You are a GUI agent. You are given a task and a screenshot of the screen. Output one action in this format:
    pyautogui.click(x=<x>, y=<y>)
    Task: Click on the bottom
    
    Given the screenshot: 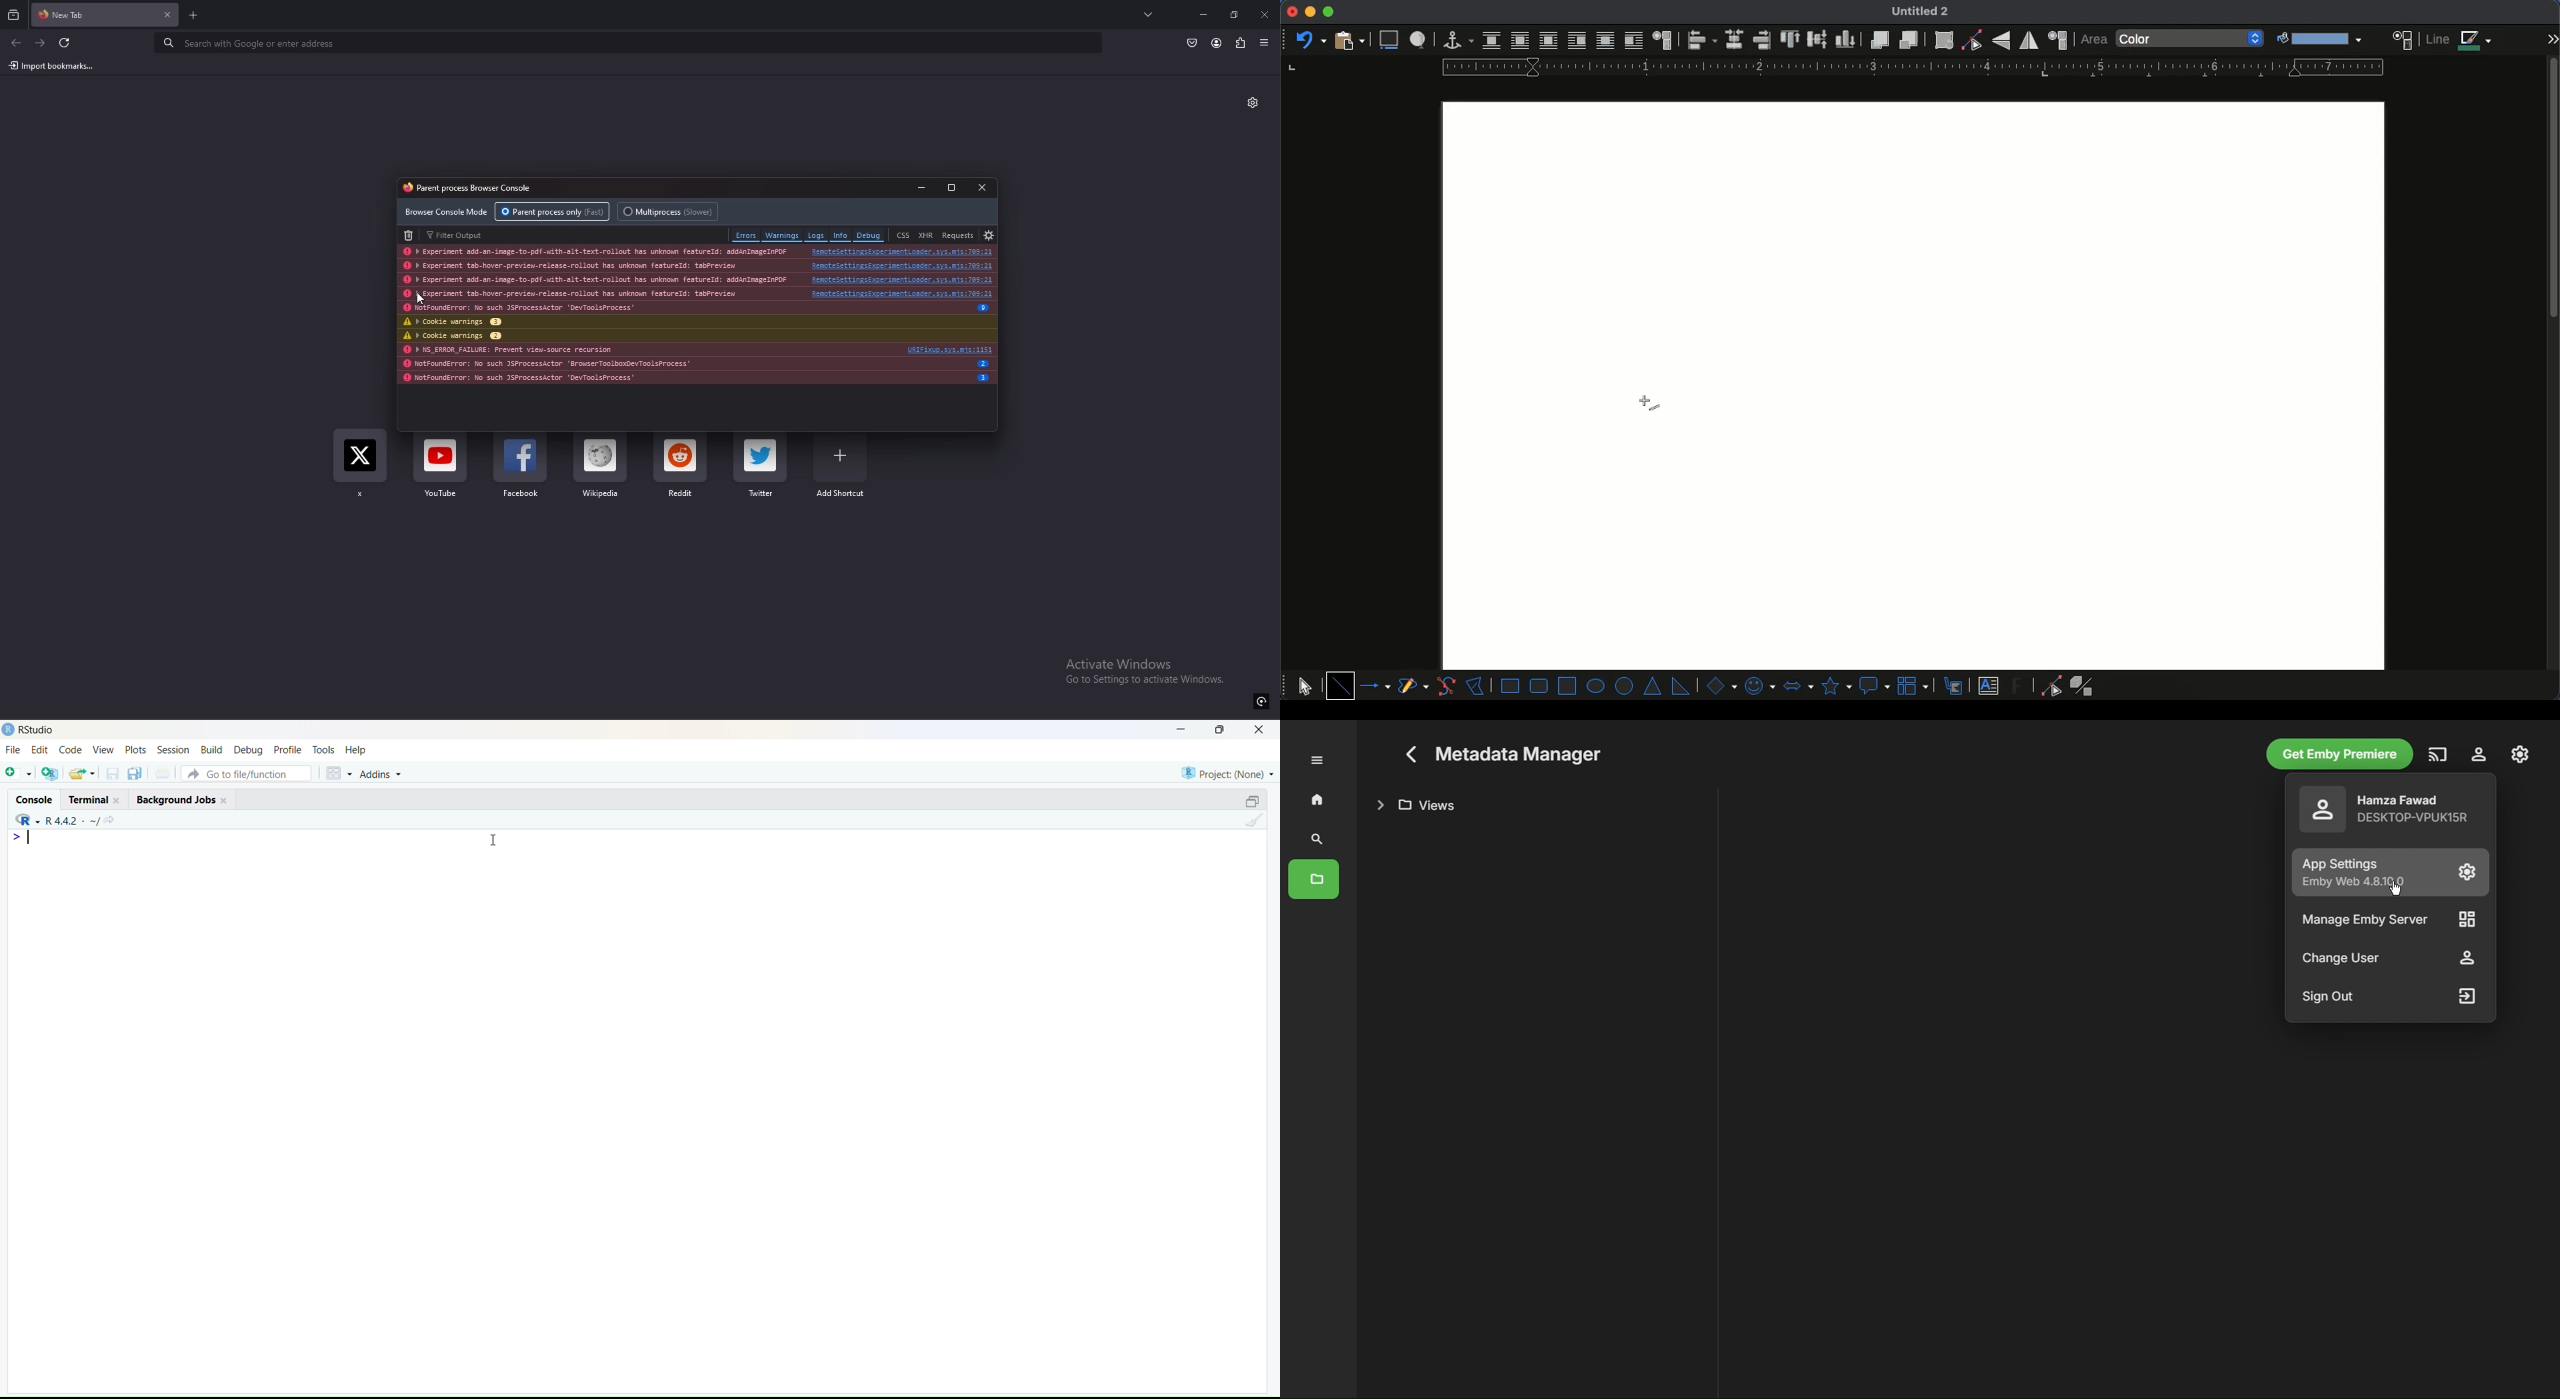 What is the action you would take?
    pyautogui.click(x=1846, y=39)
    